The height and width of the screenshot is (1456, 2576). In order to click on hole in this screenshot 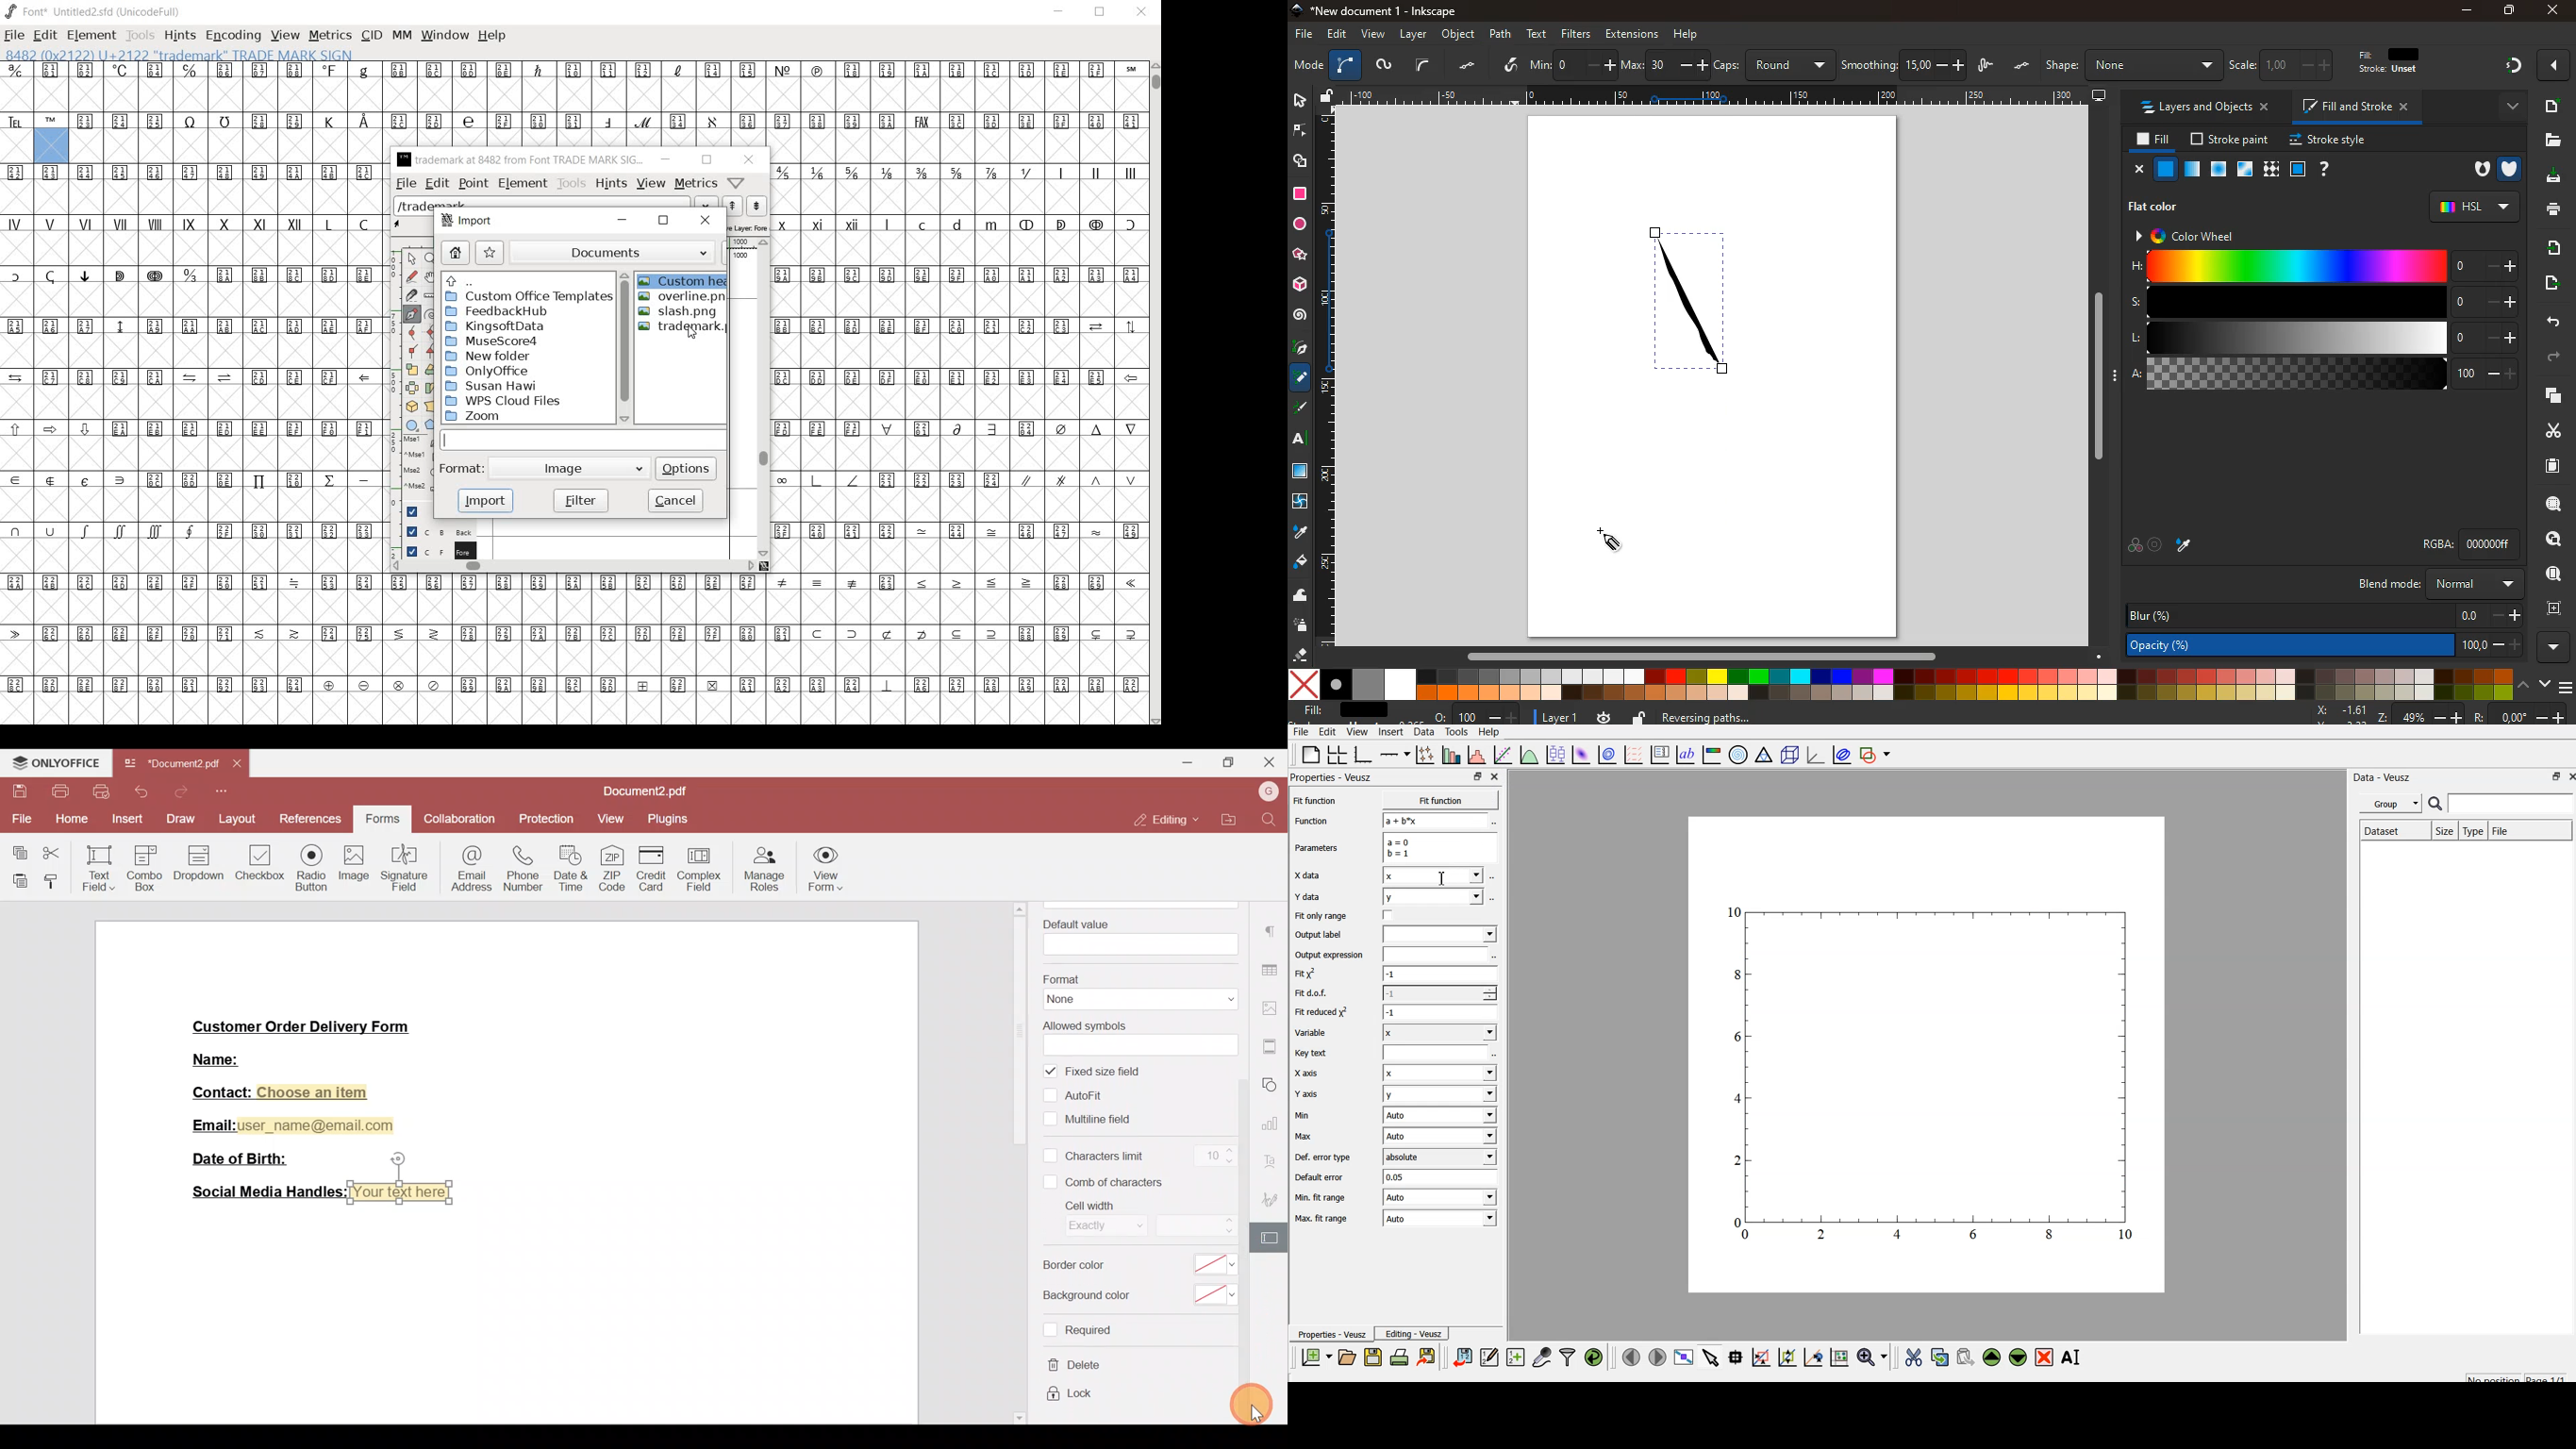, I will do `click(2476, 172)`.